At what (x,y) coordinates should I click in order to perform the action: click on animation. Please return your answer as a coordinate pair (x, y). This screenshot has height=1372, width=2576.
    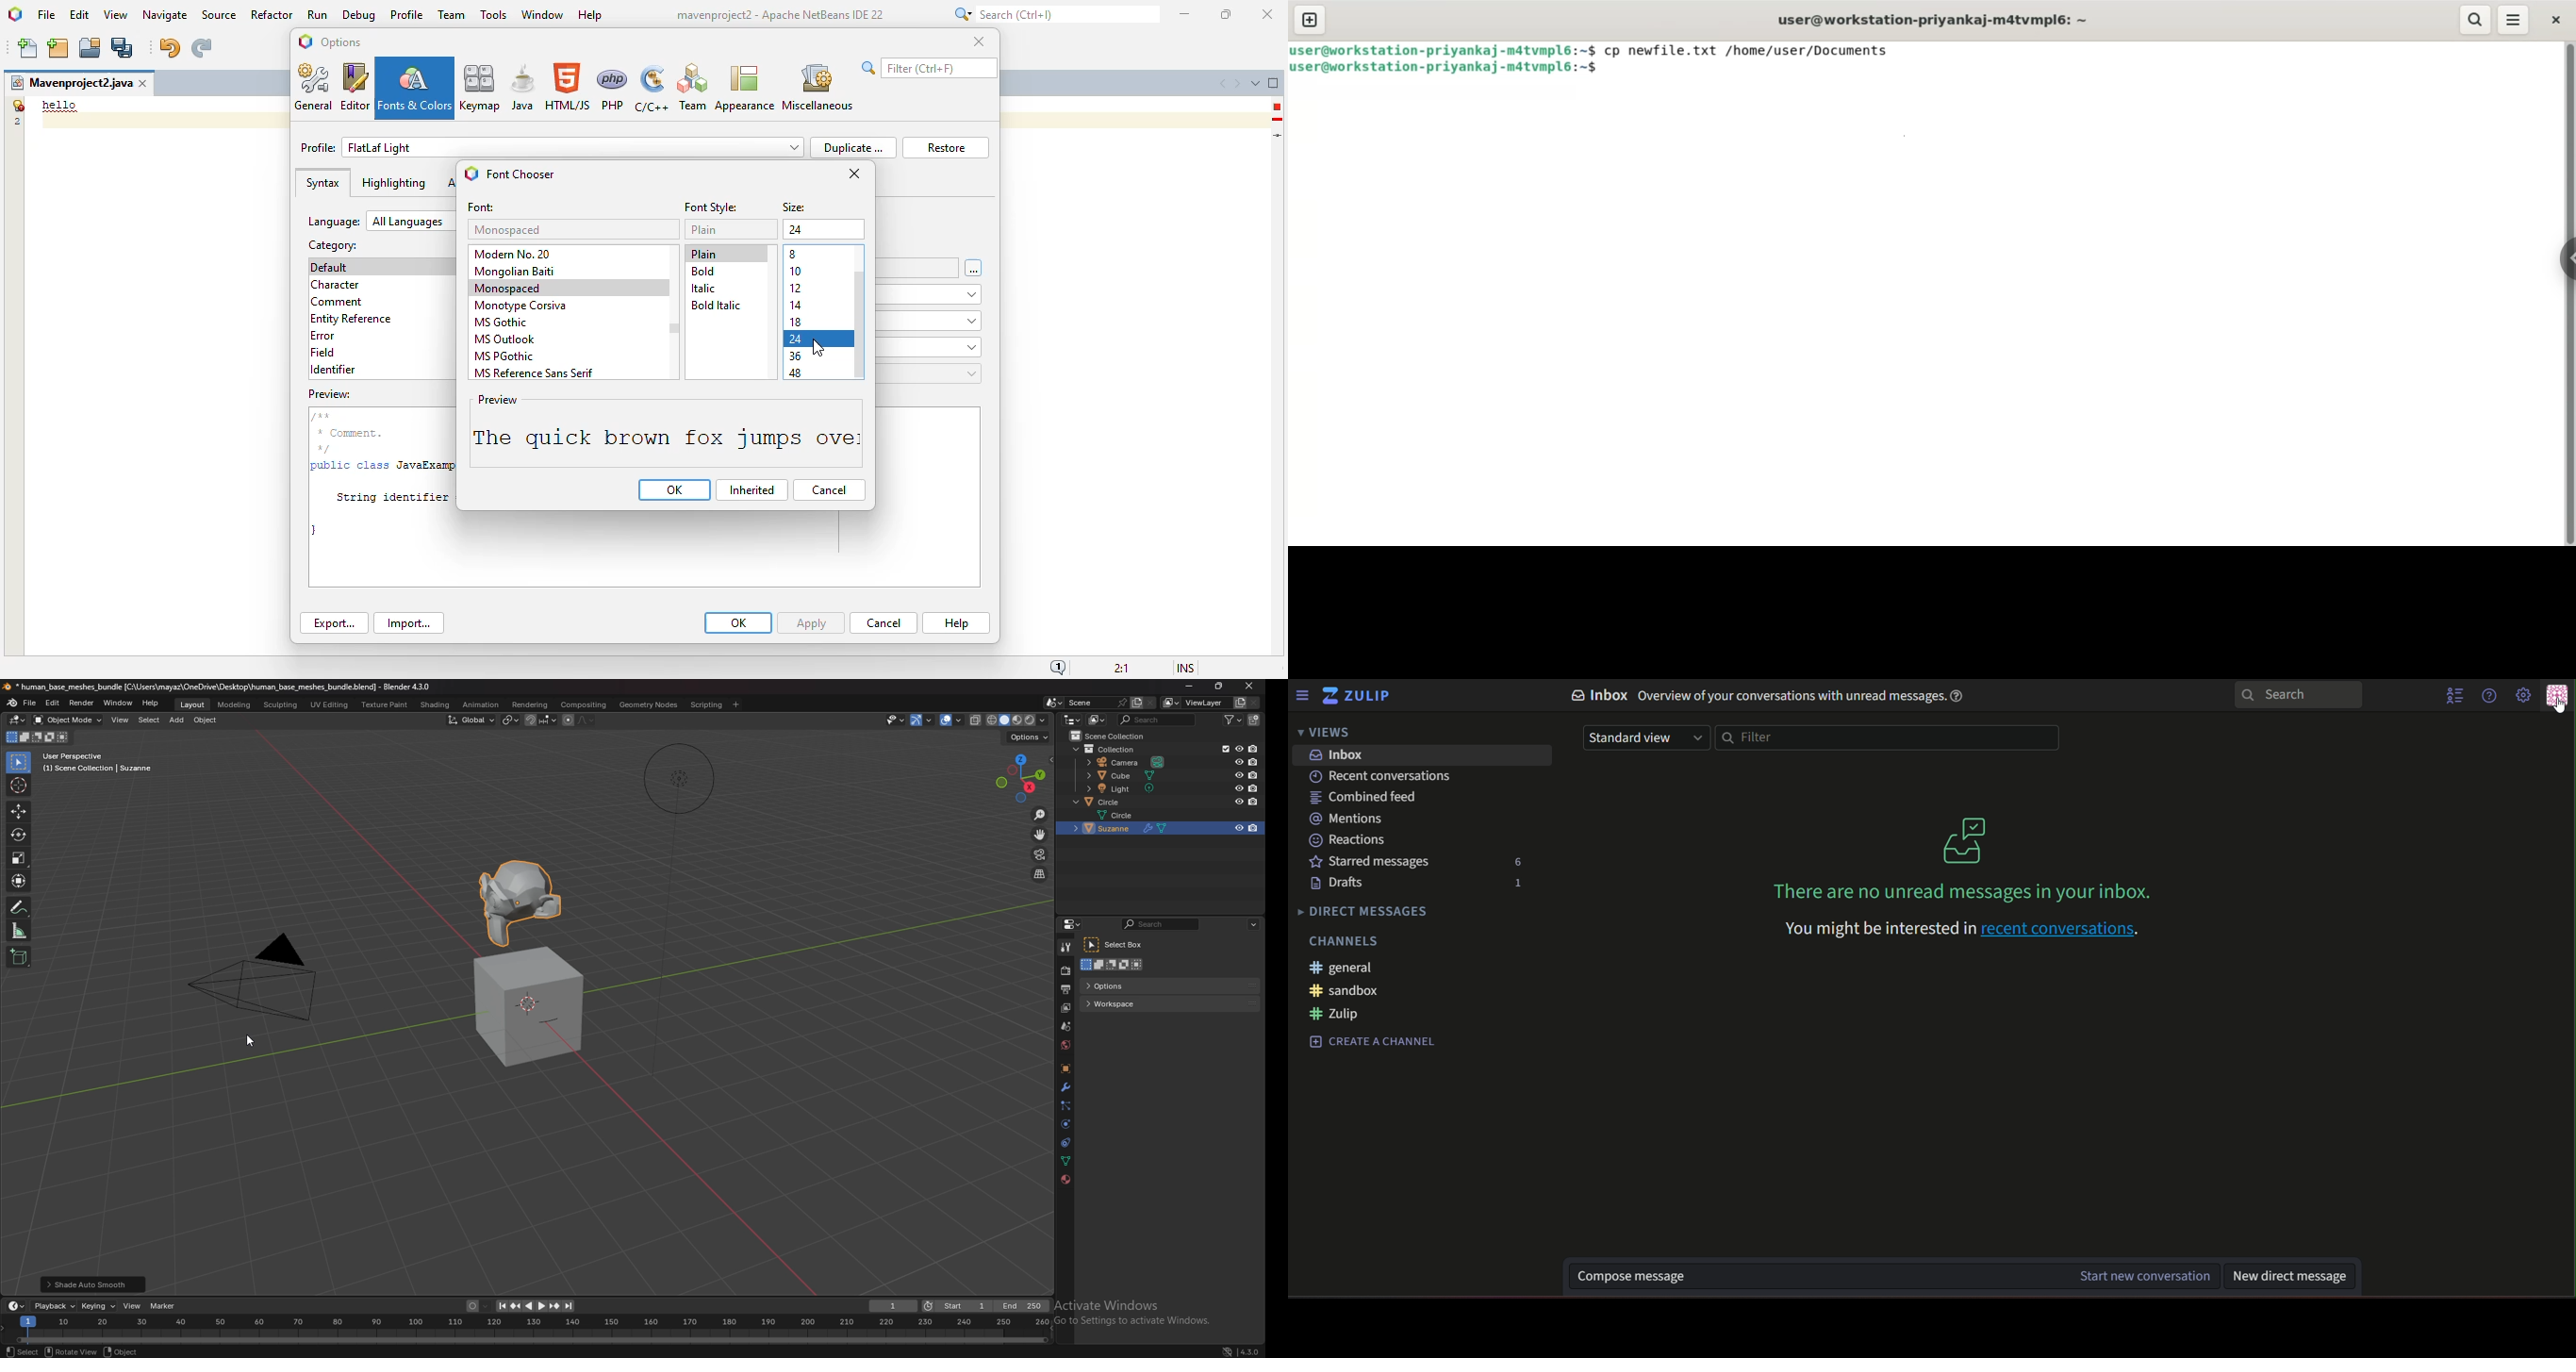
    Looking at the image, I should click on (481, 705).